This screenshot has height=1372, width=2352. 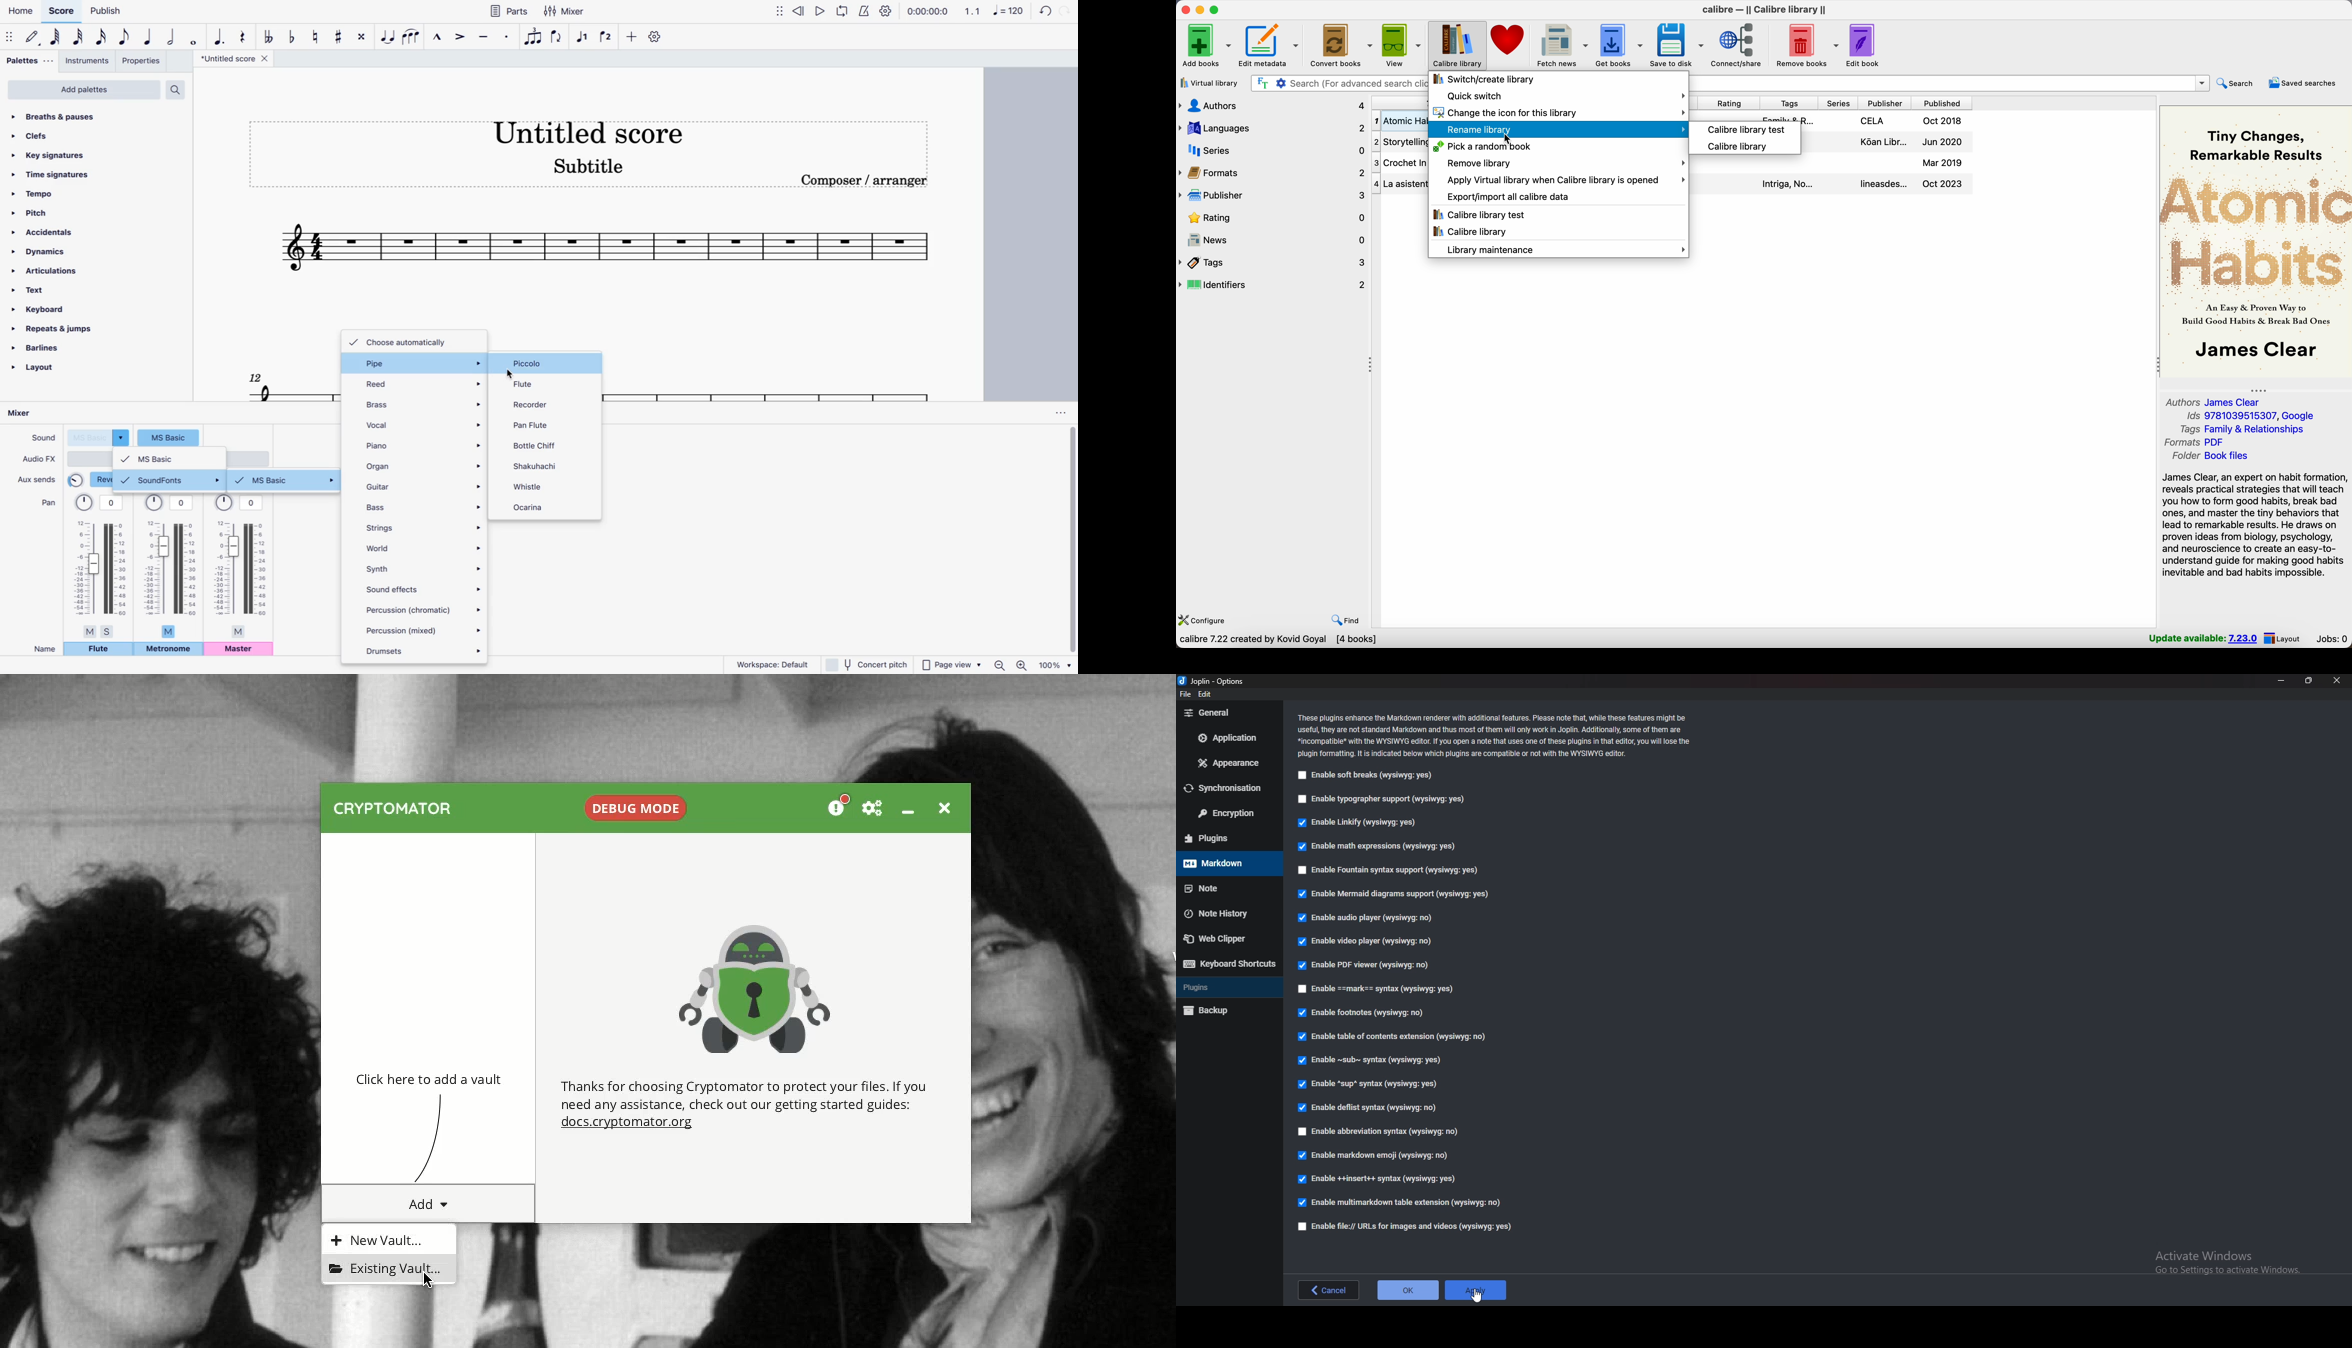 I want to click on Close, so click(x=944, y=810).